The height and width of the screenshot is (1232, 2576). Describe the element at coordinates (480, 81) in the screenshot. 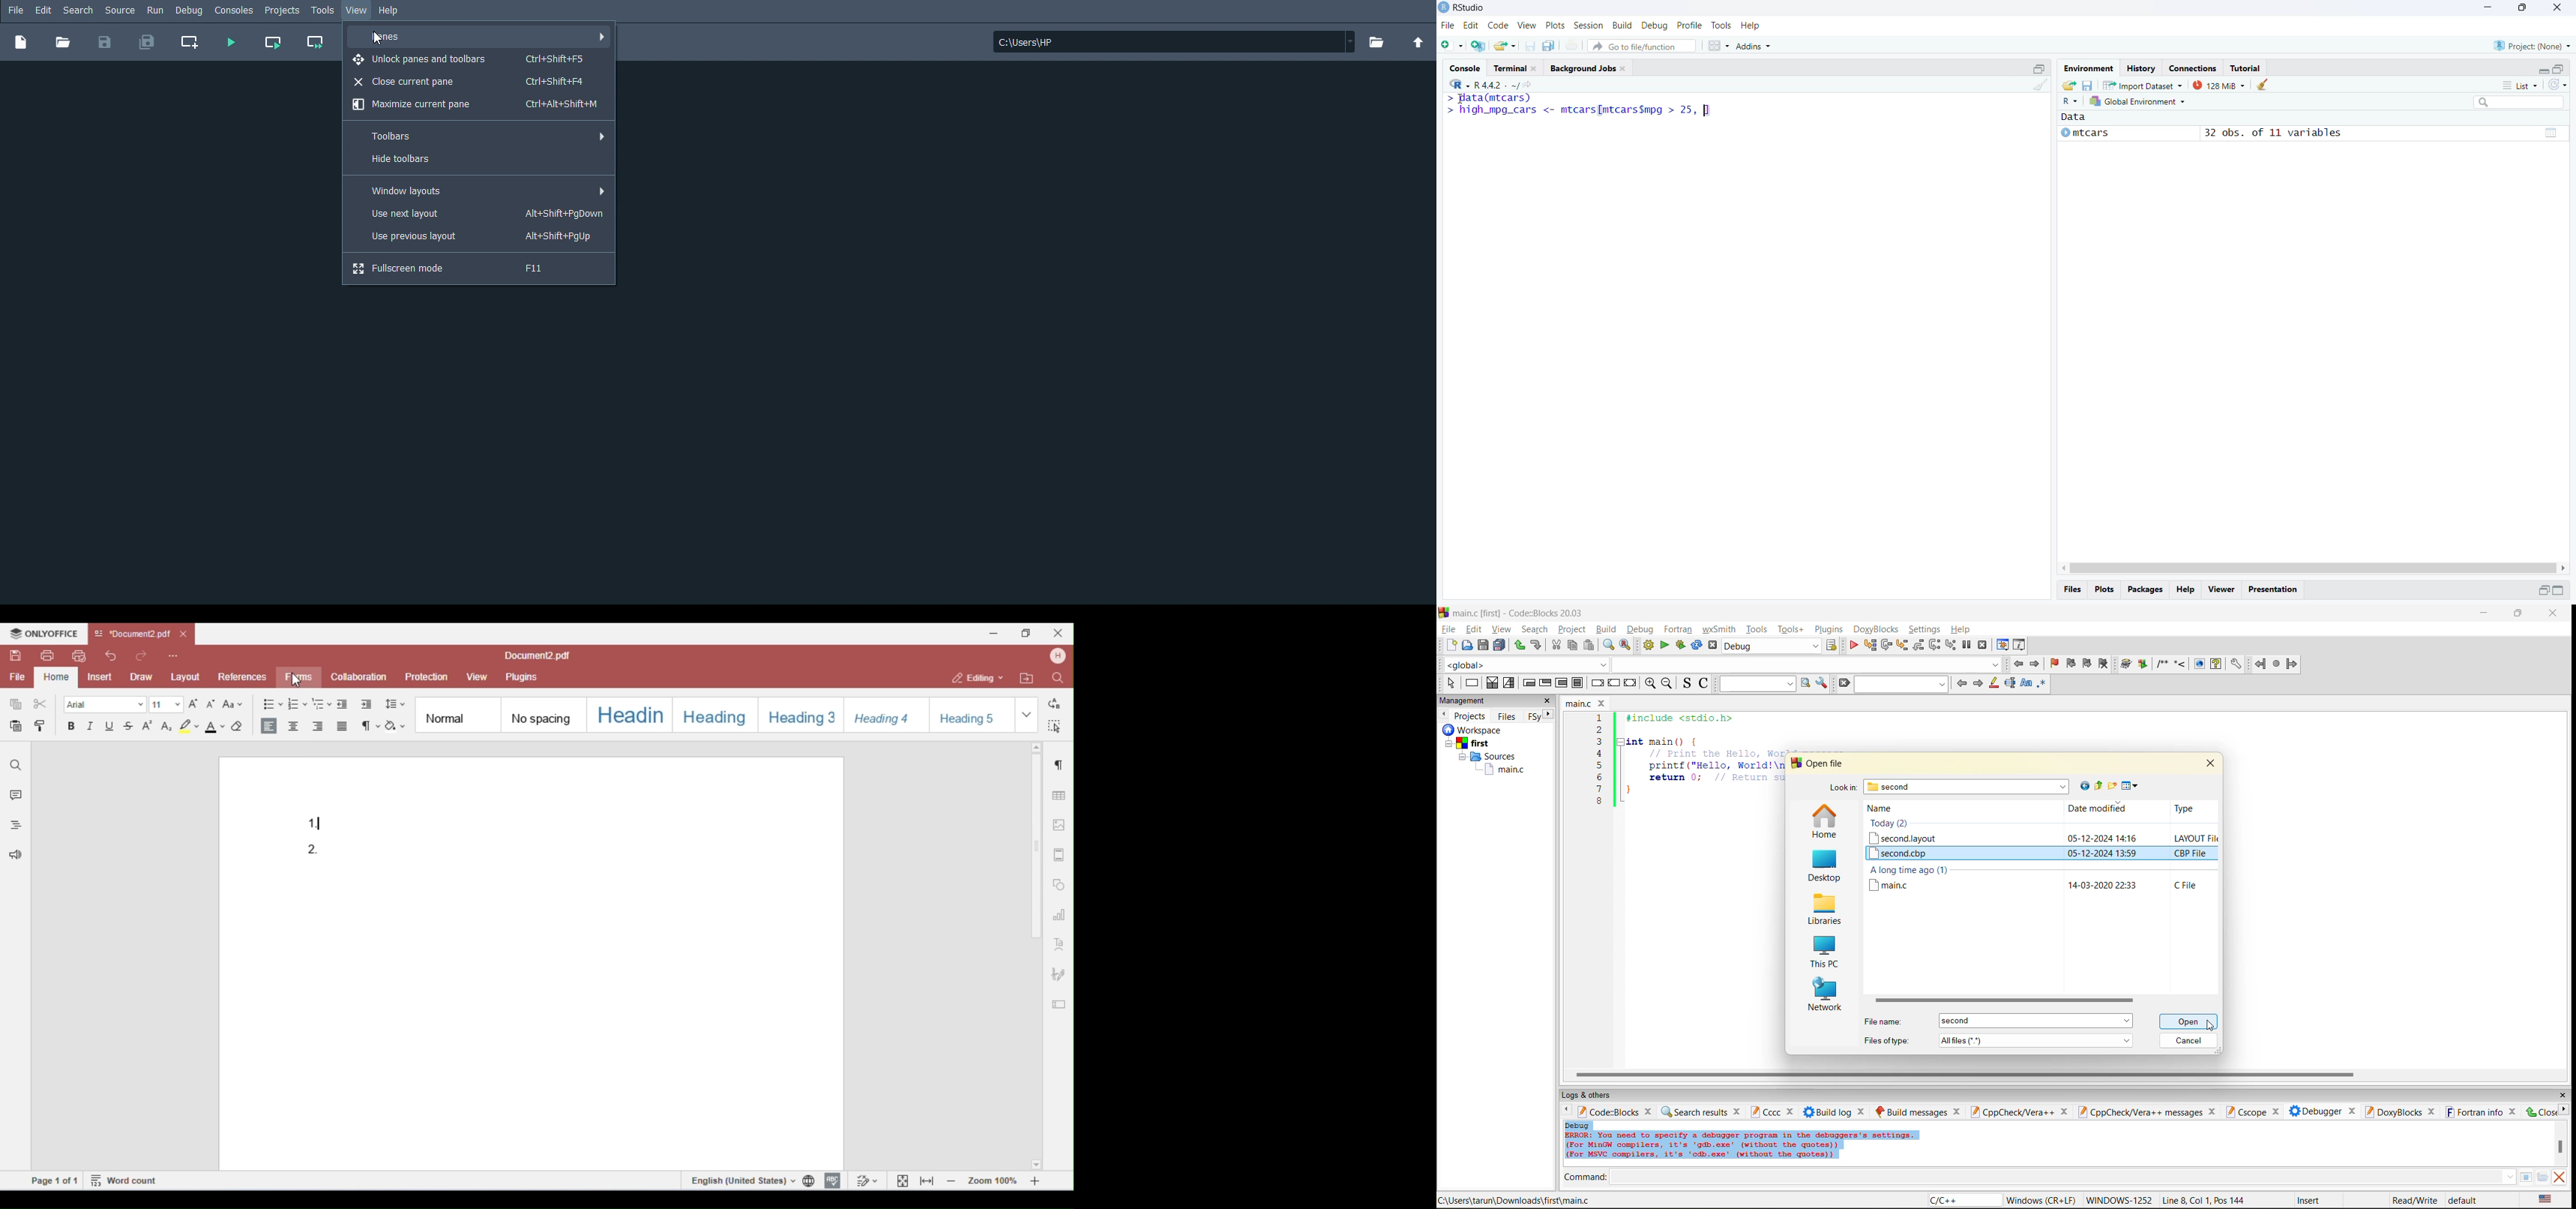

I see `Close current pane` at that location.